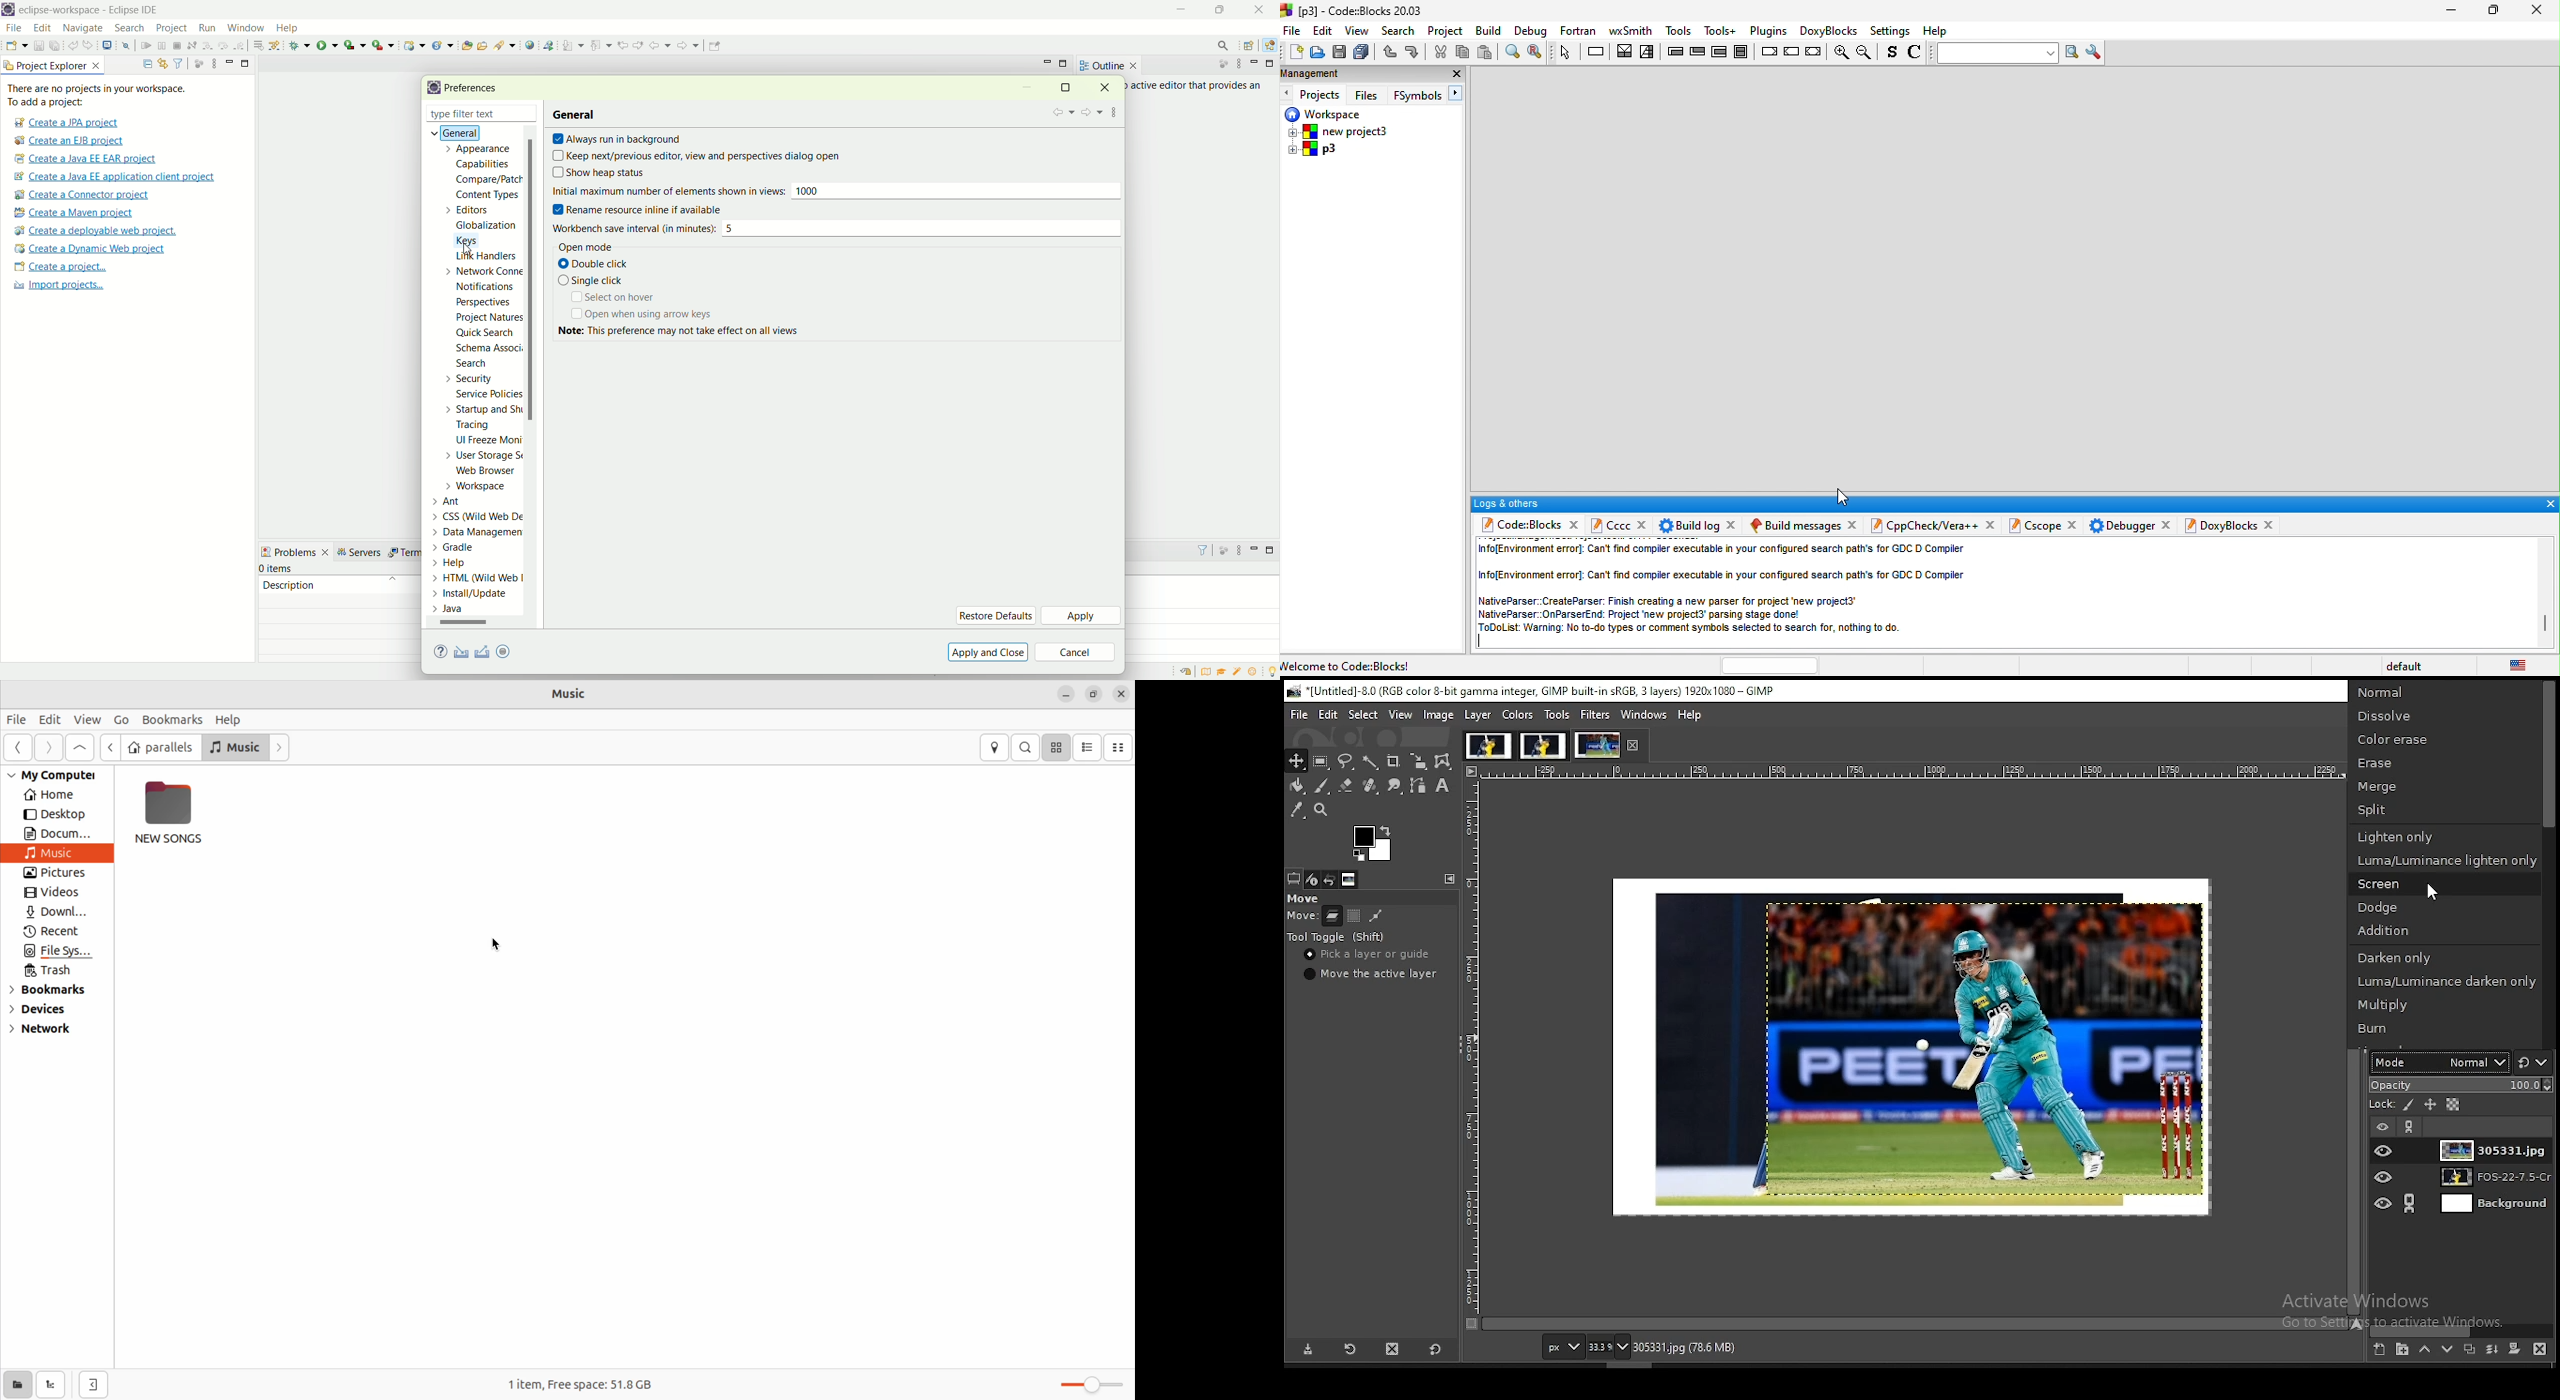  I want to click on view, so click(1401, 716).